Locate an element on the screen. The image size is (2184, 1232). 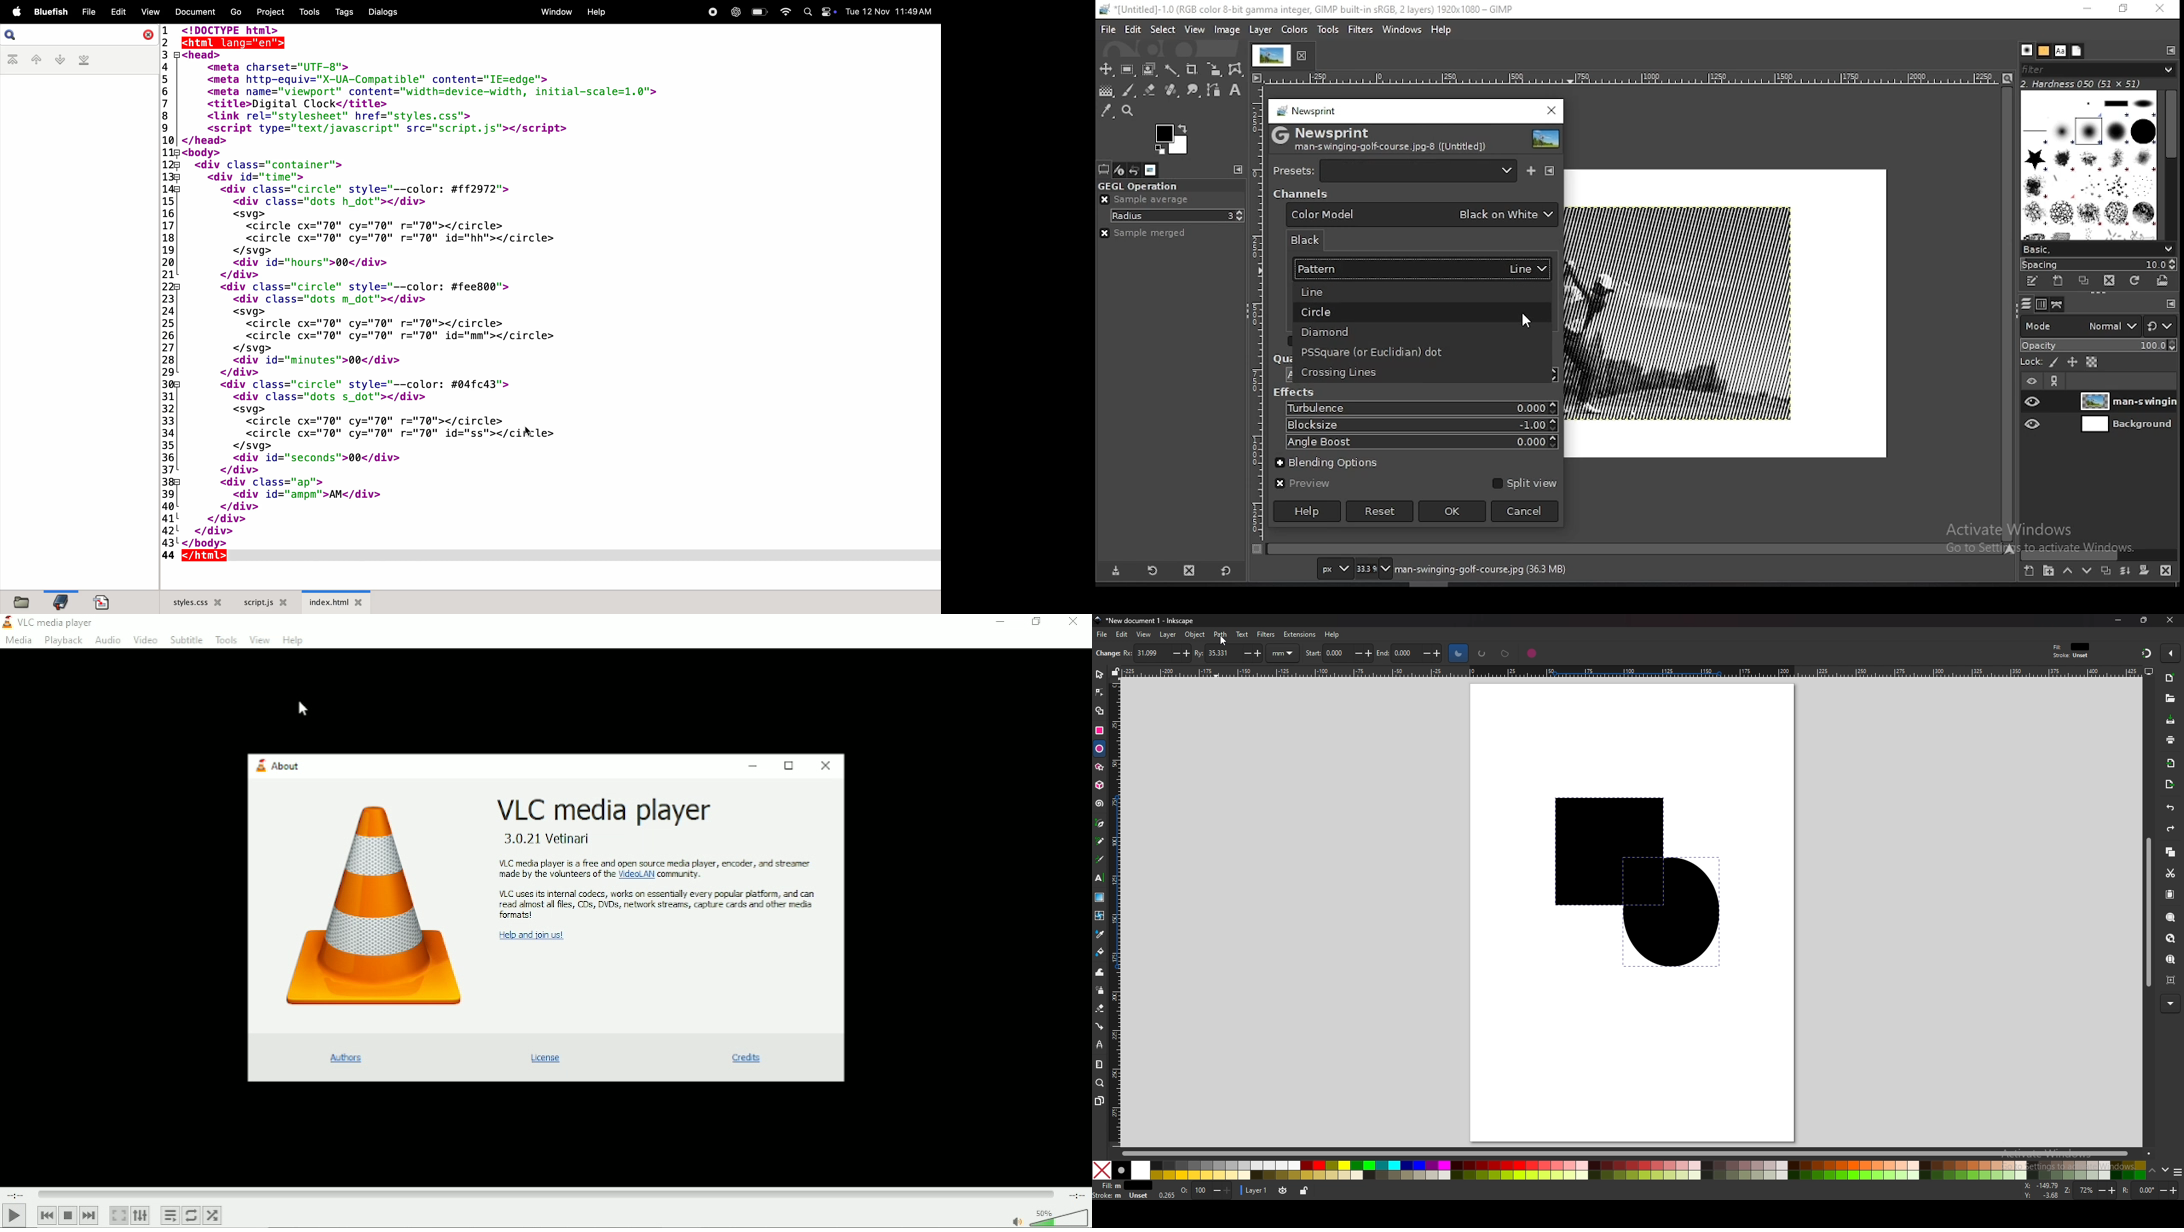
split view on/off is located at coordinates (1523, 483).